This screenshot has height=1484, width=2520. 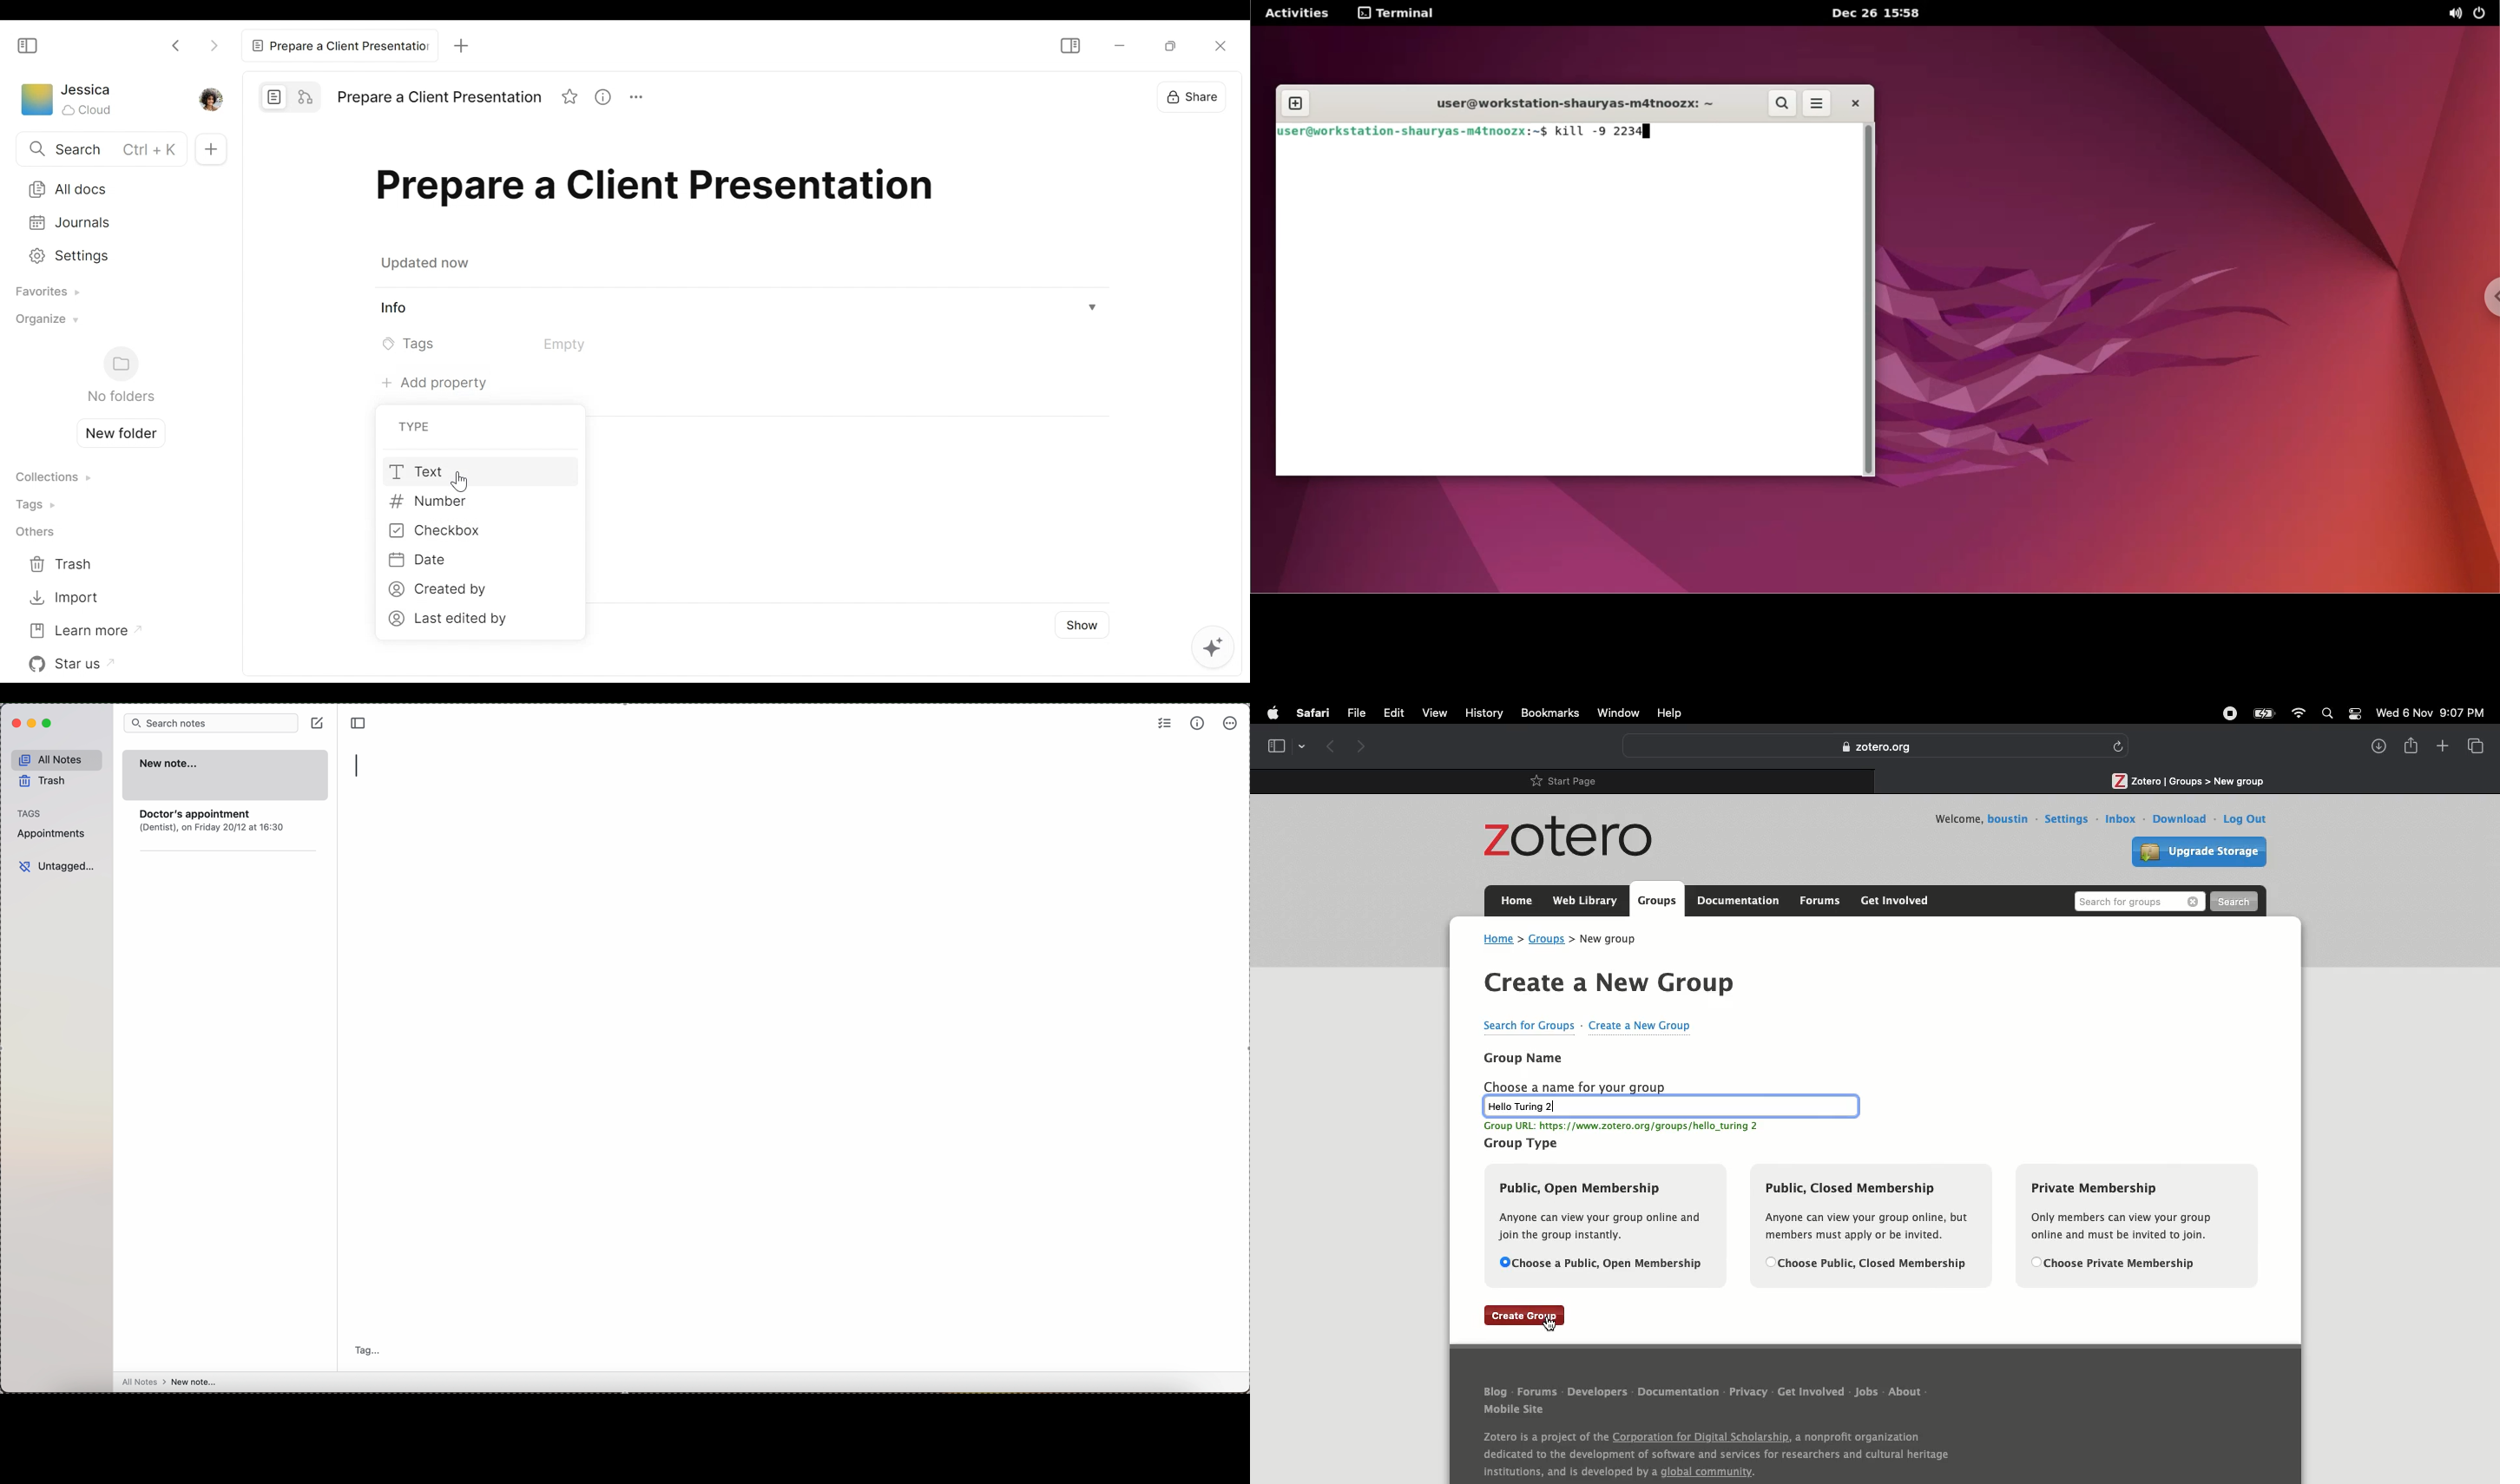 I want to click on Share, so click(x=2411, y=745).